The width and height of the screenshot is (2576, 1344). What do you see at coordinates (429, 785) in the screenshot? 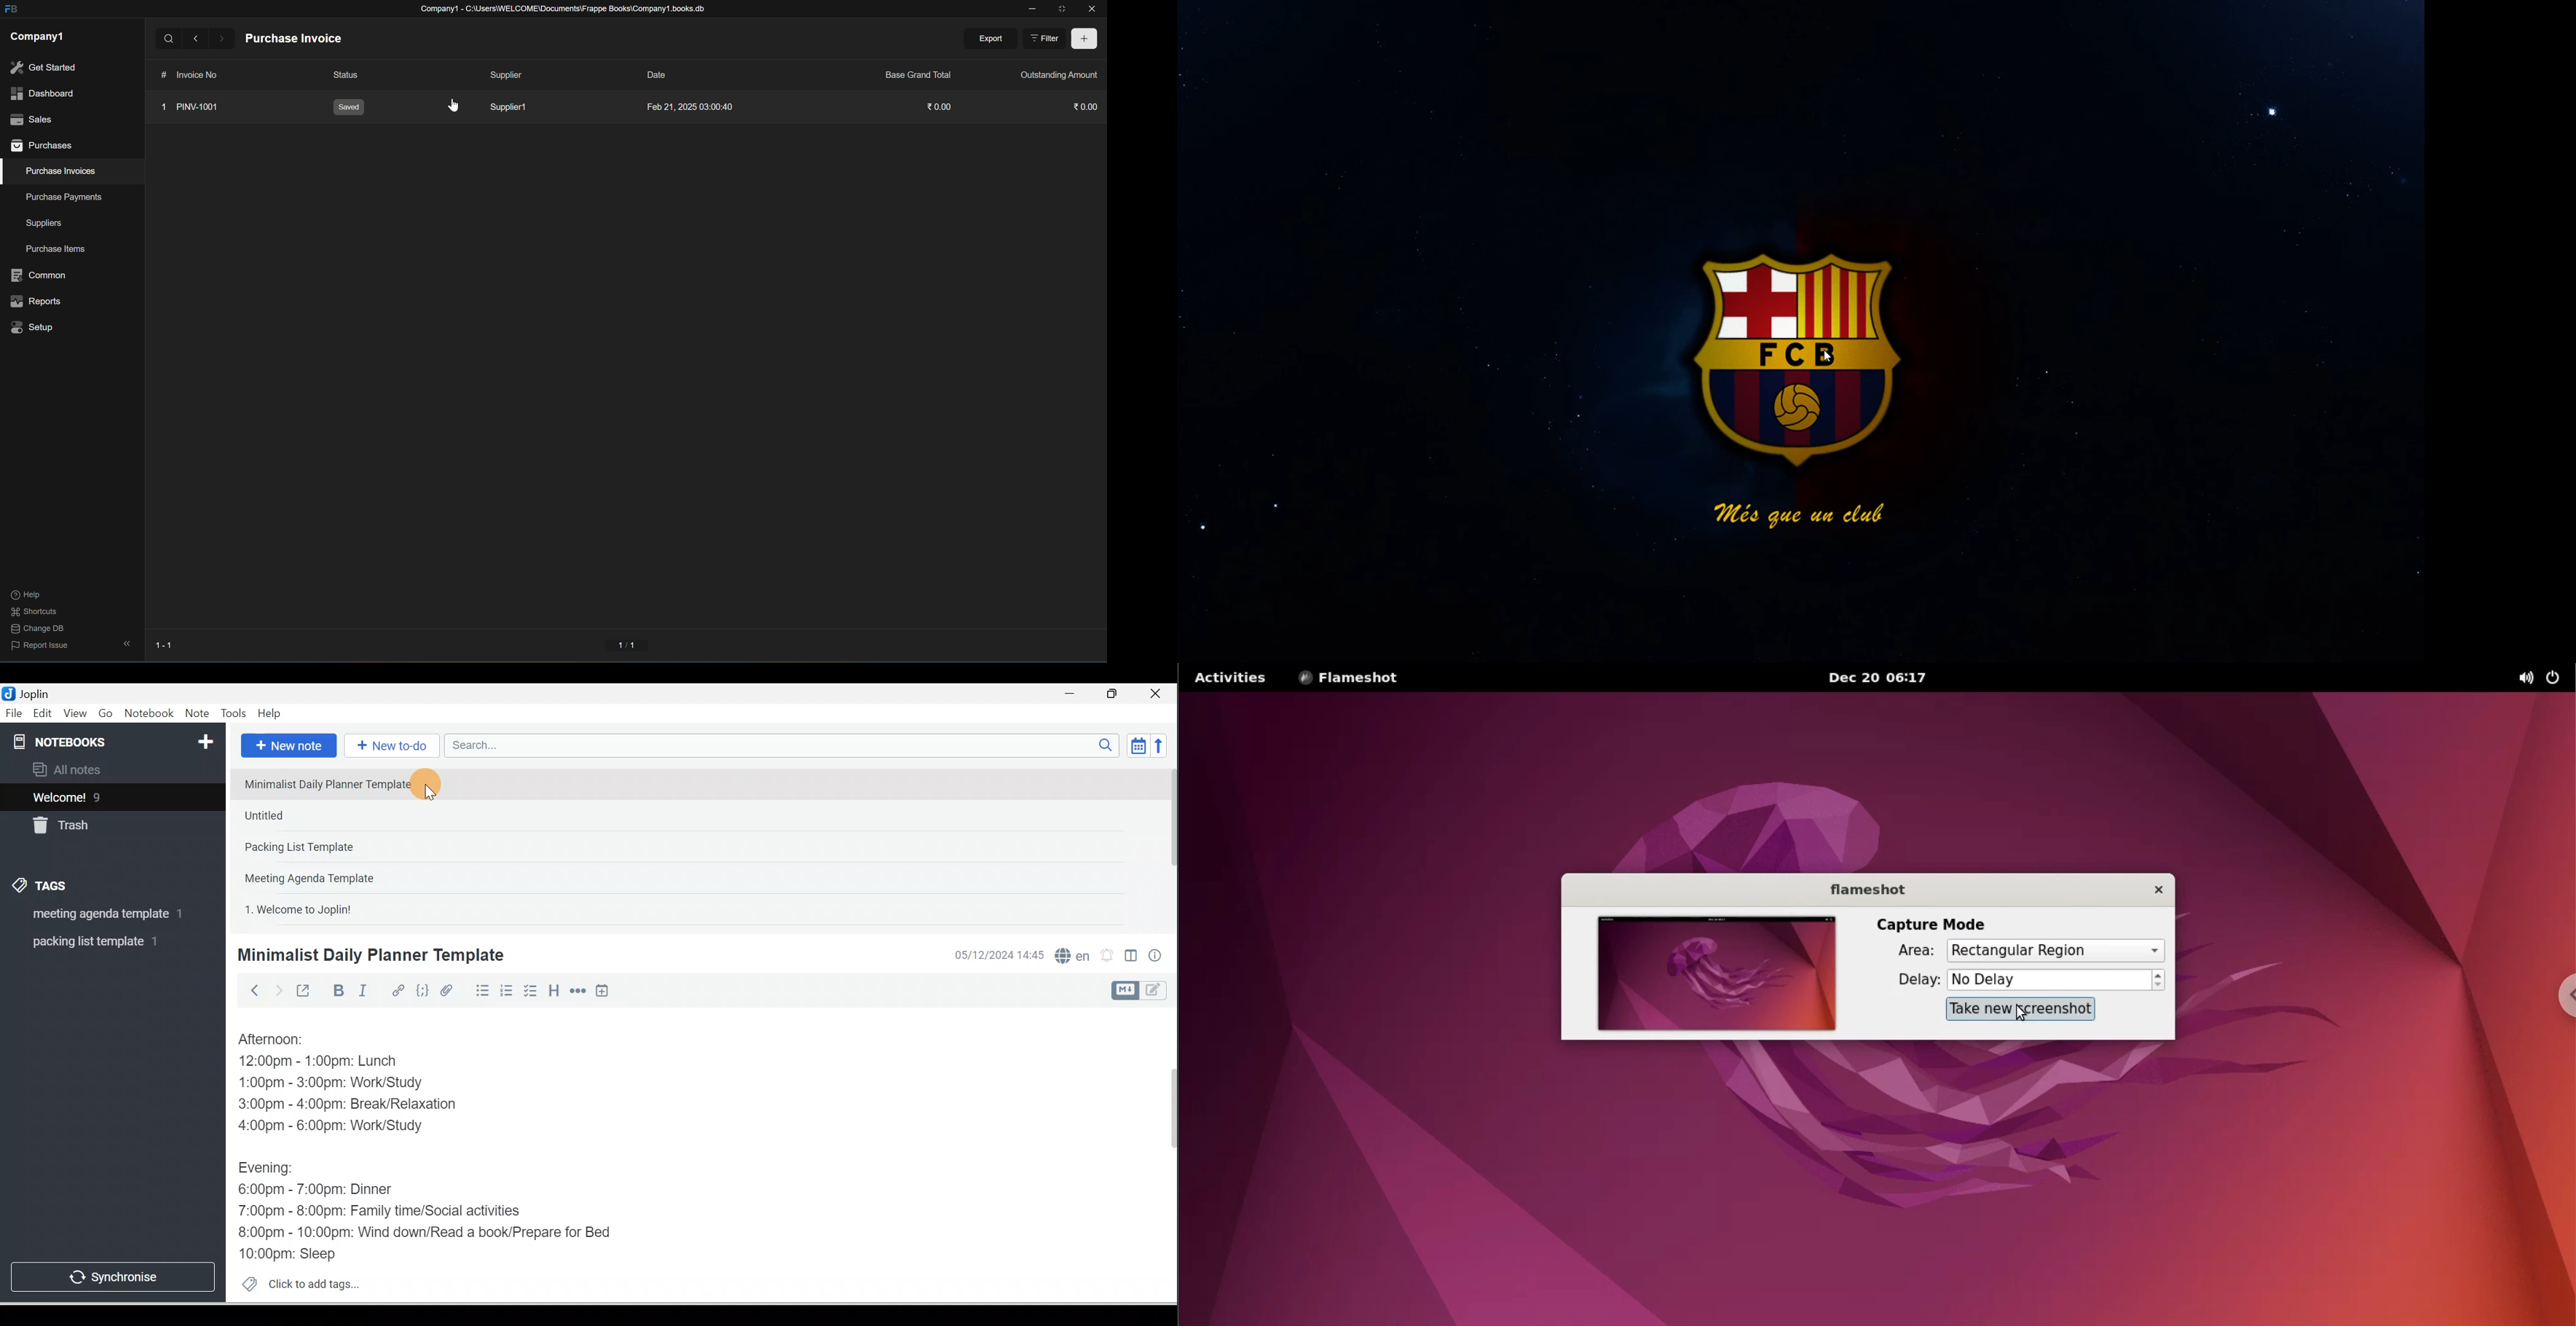
I see `Cursor` at bounding box center [429, 785].